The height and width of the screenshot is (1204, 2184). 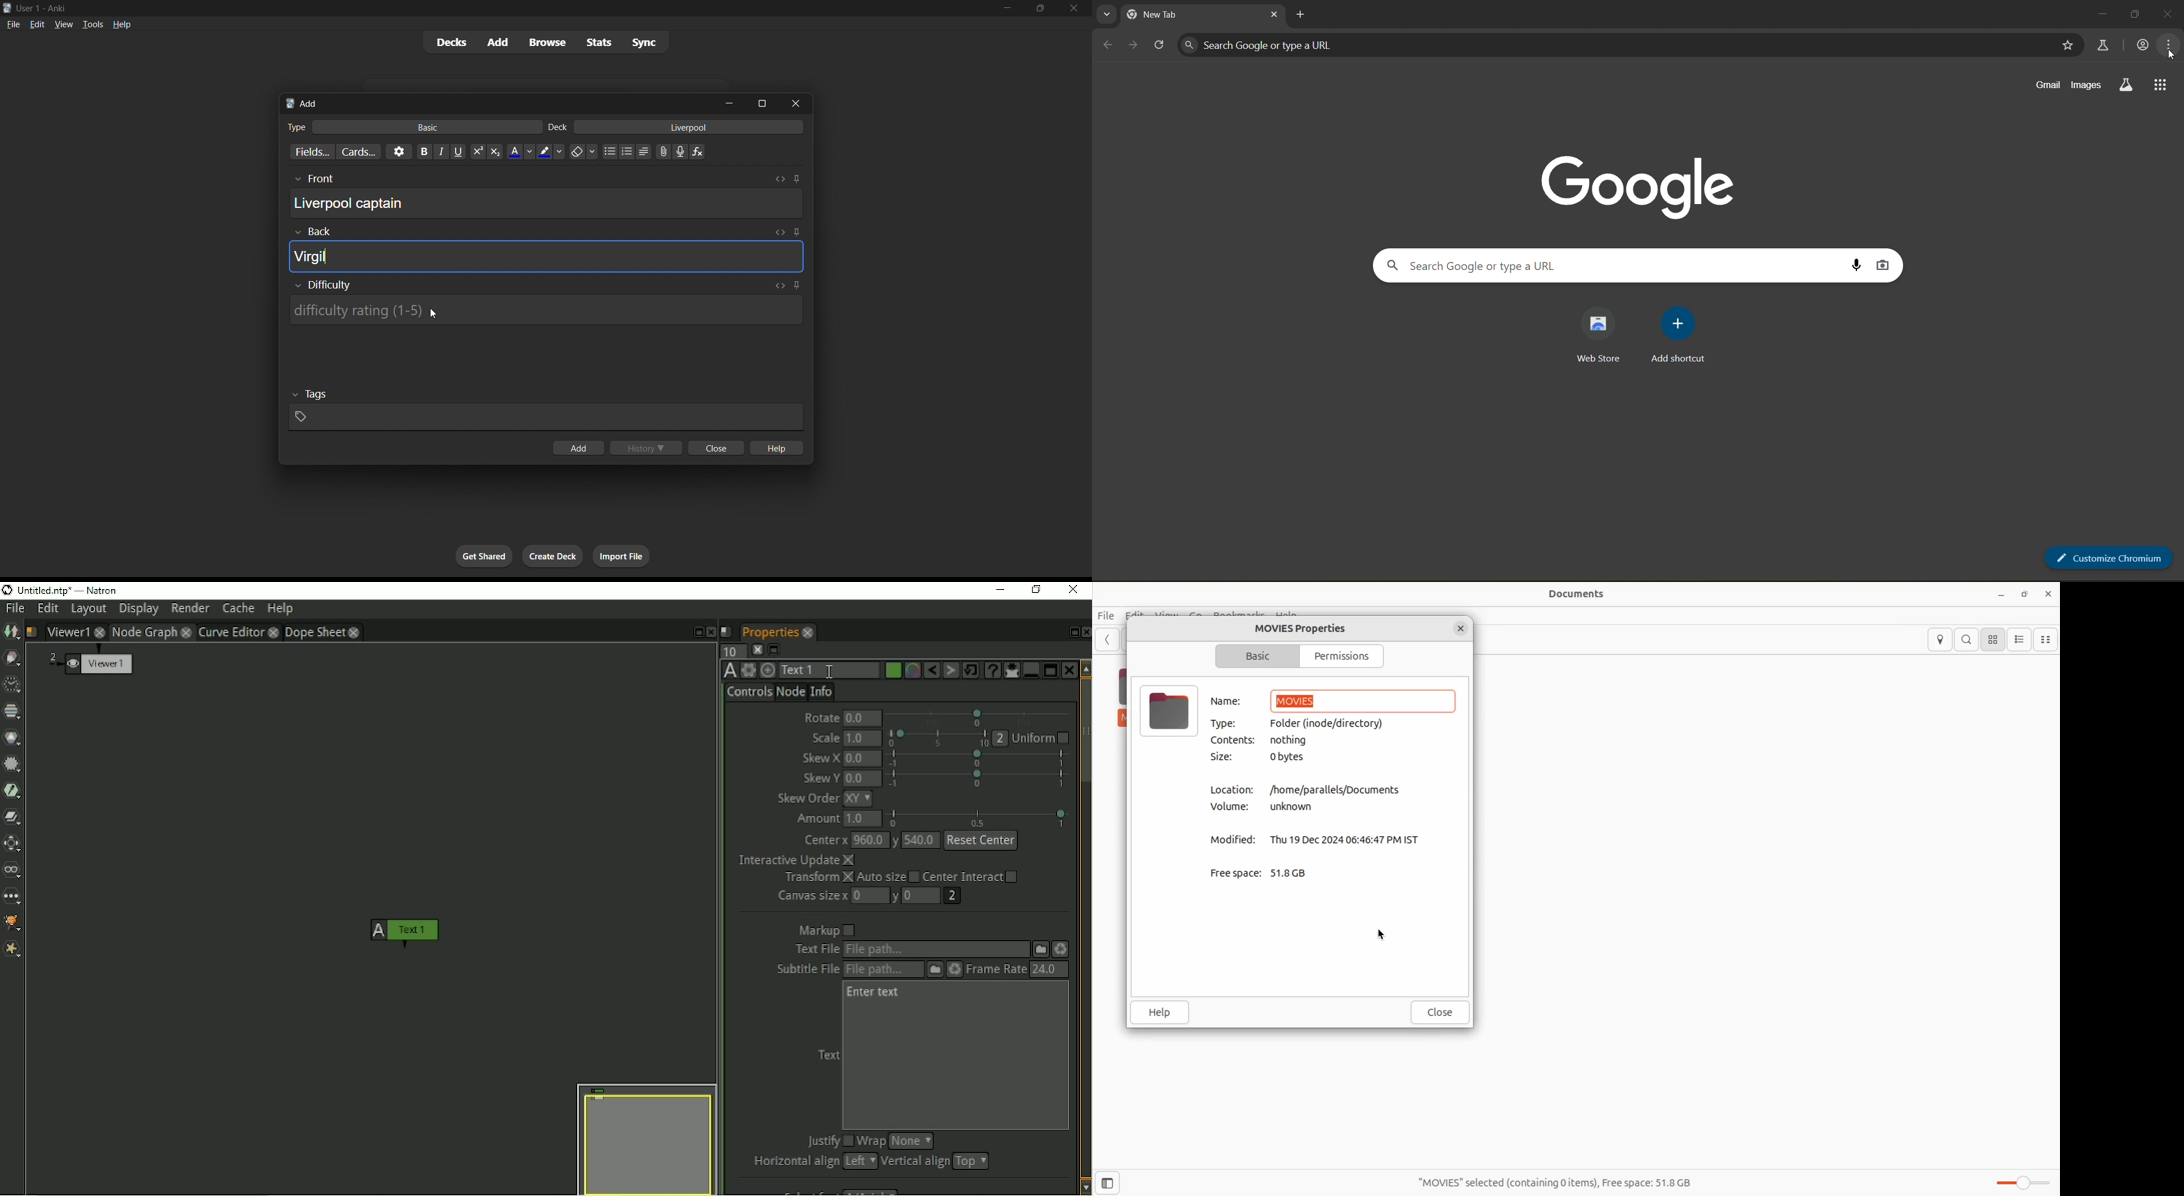 I want to click on minimize, so click(x=729, y=103).